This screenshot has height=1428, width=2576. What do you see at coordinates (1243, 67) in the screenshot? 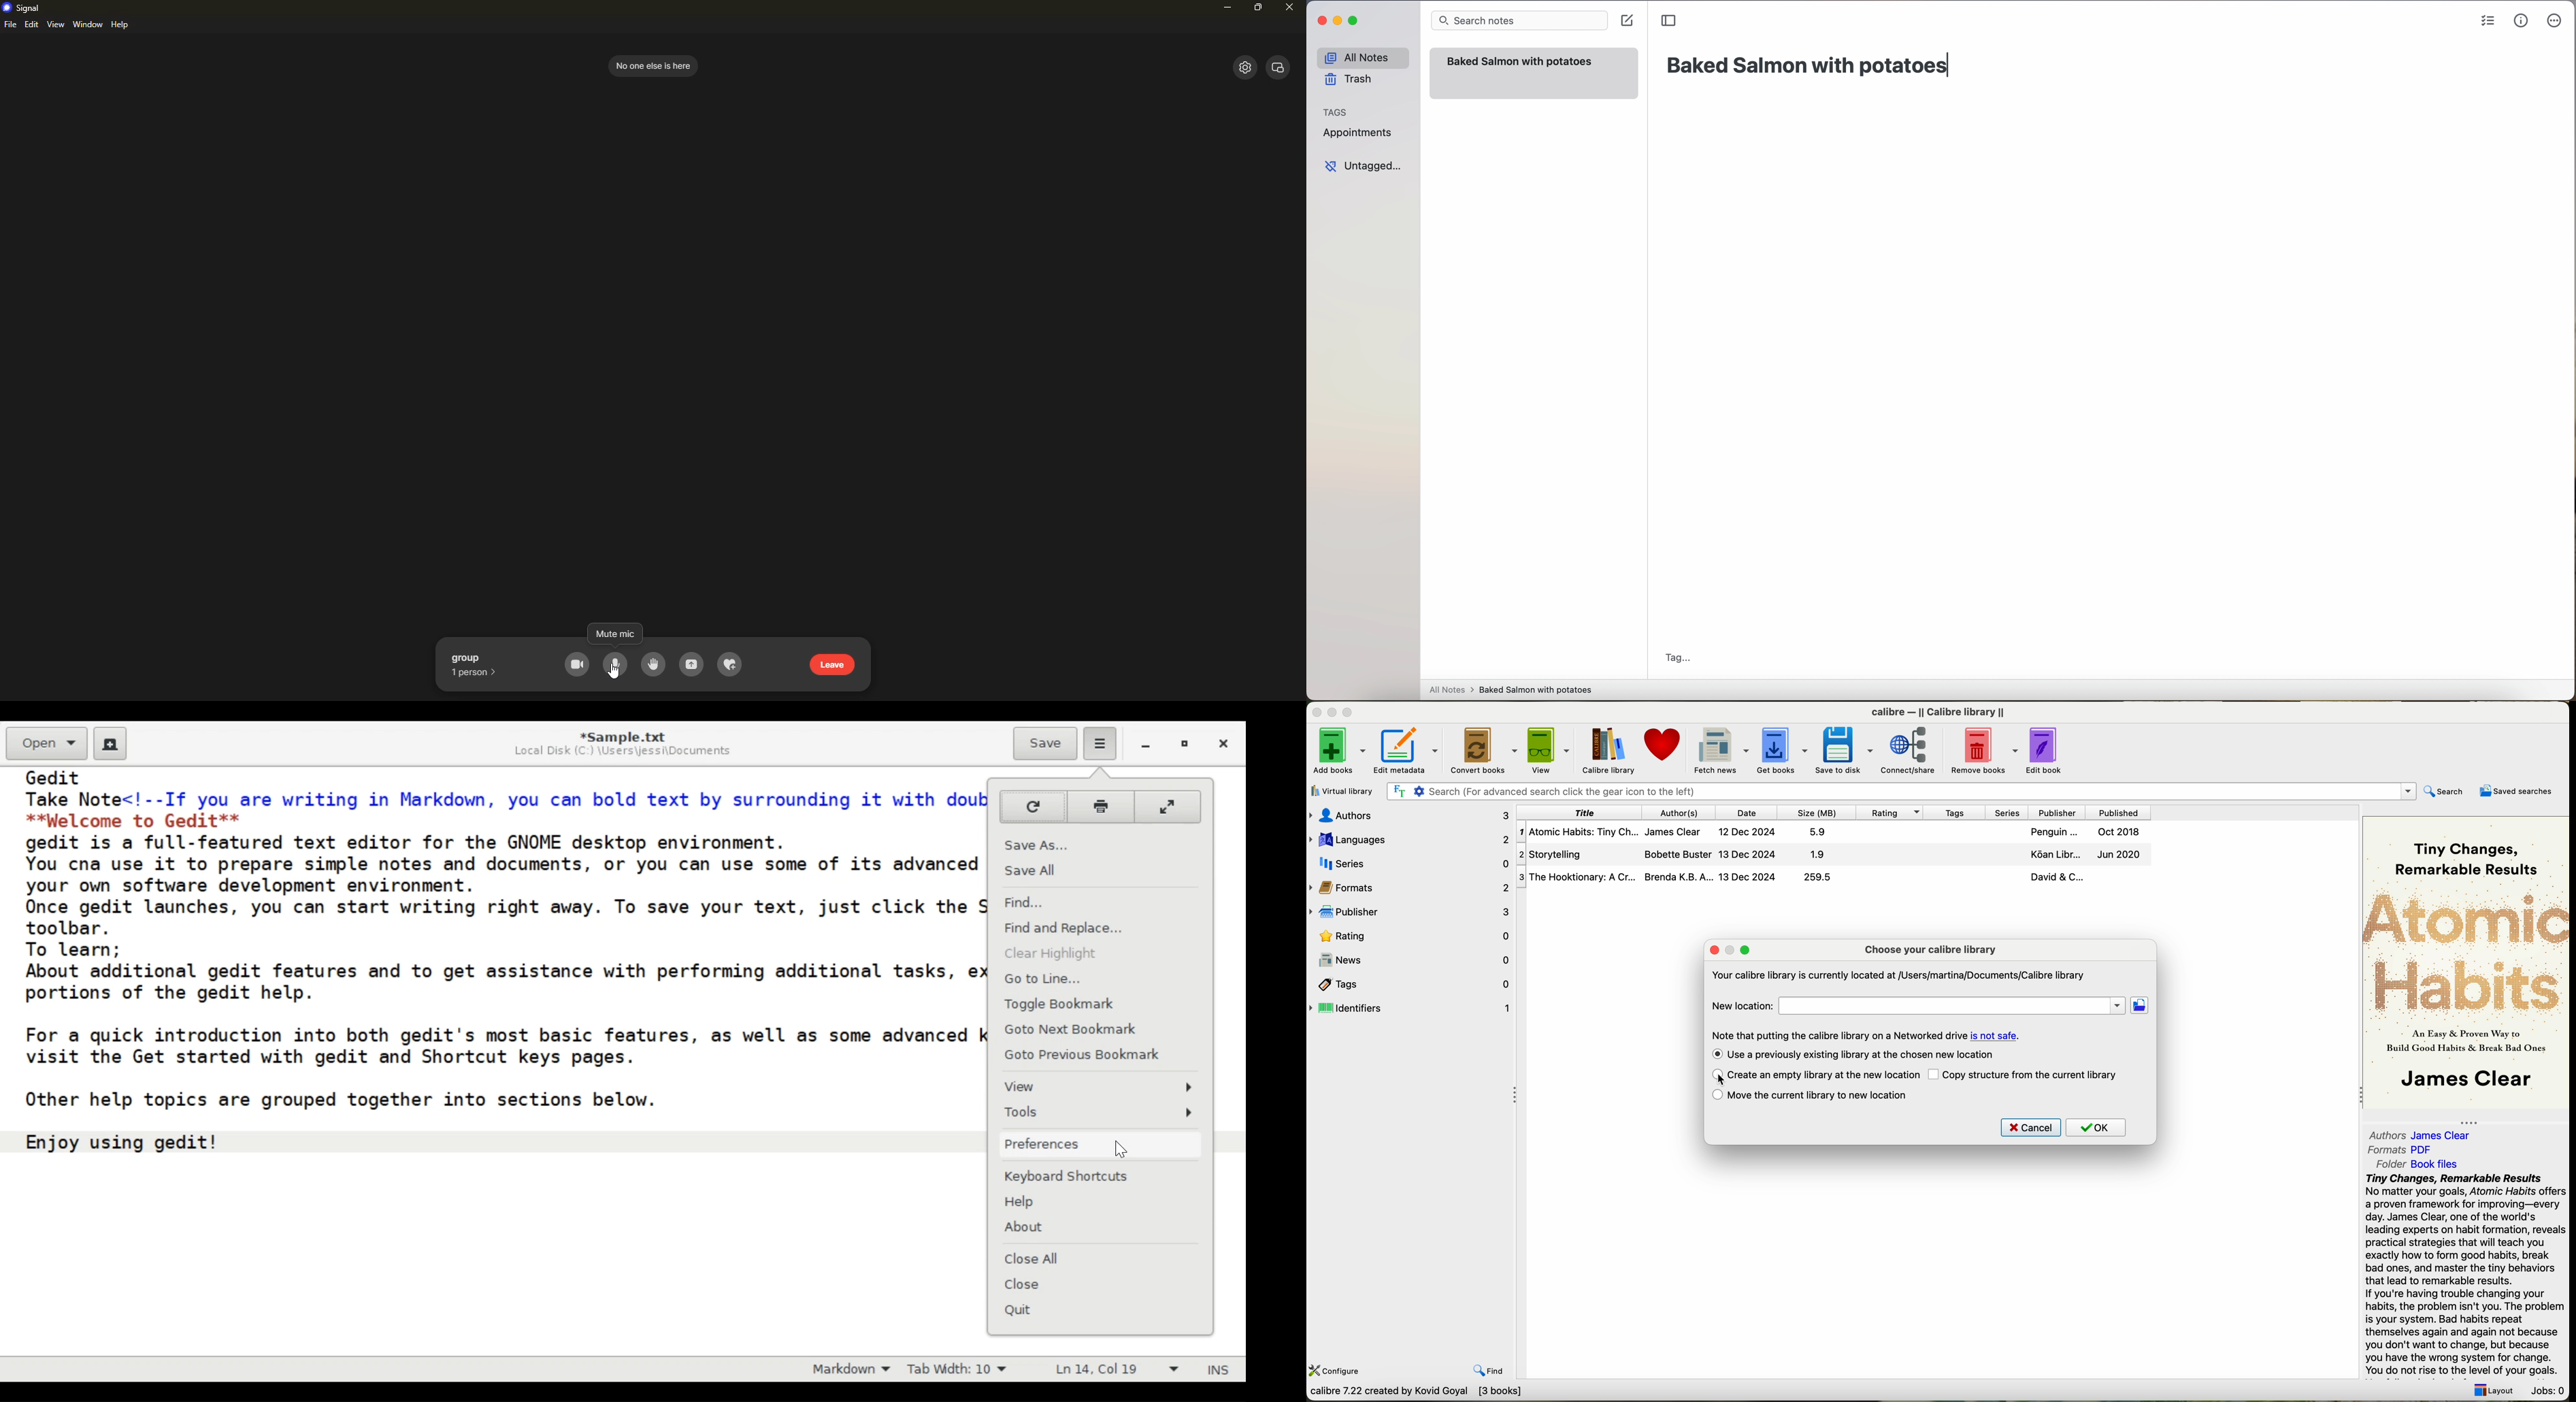
I see `settings` at bounding box center [1243, 67].